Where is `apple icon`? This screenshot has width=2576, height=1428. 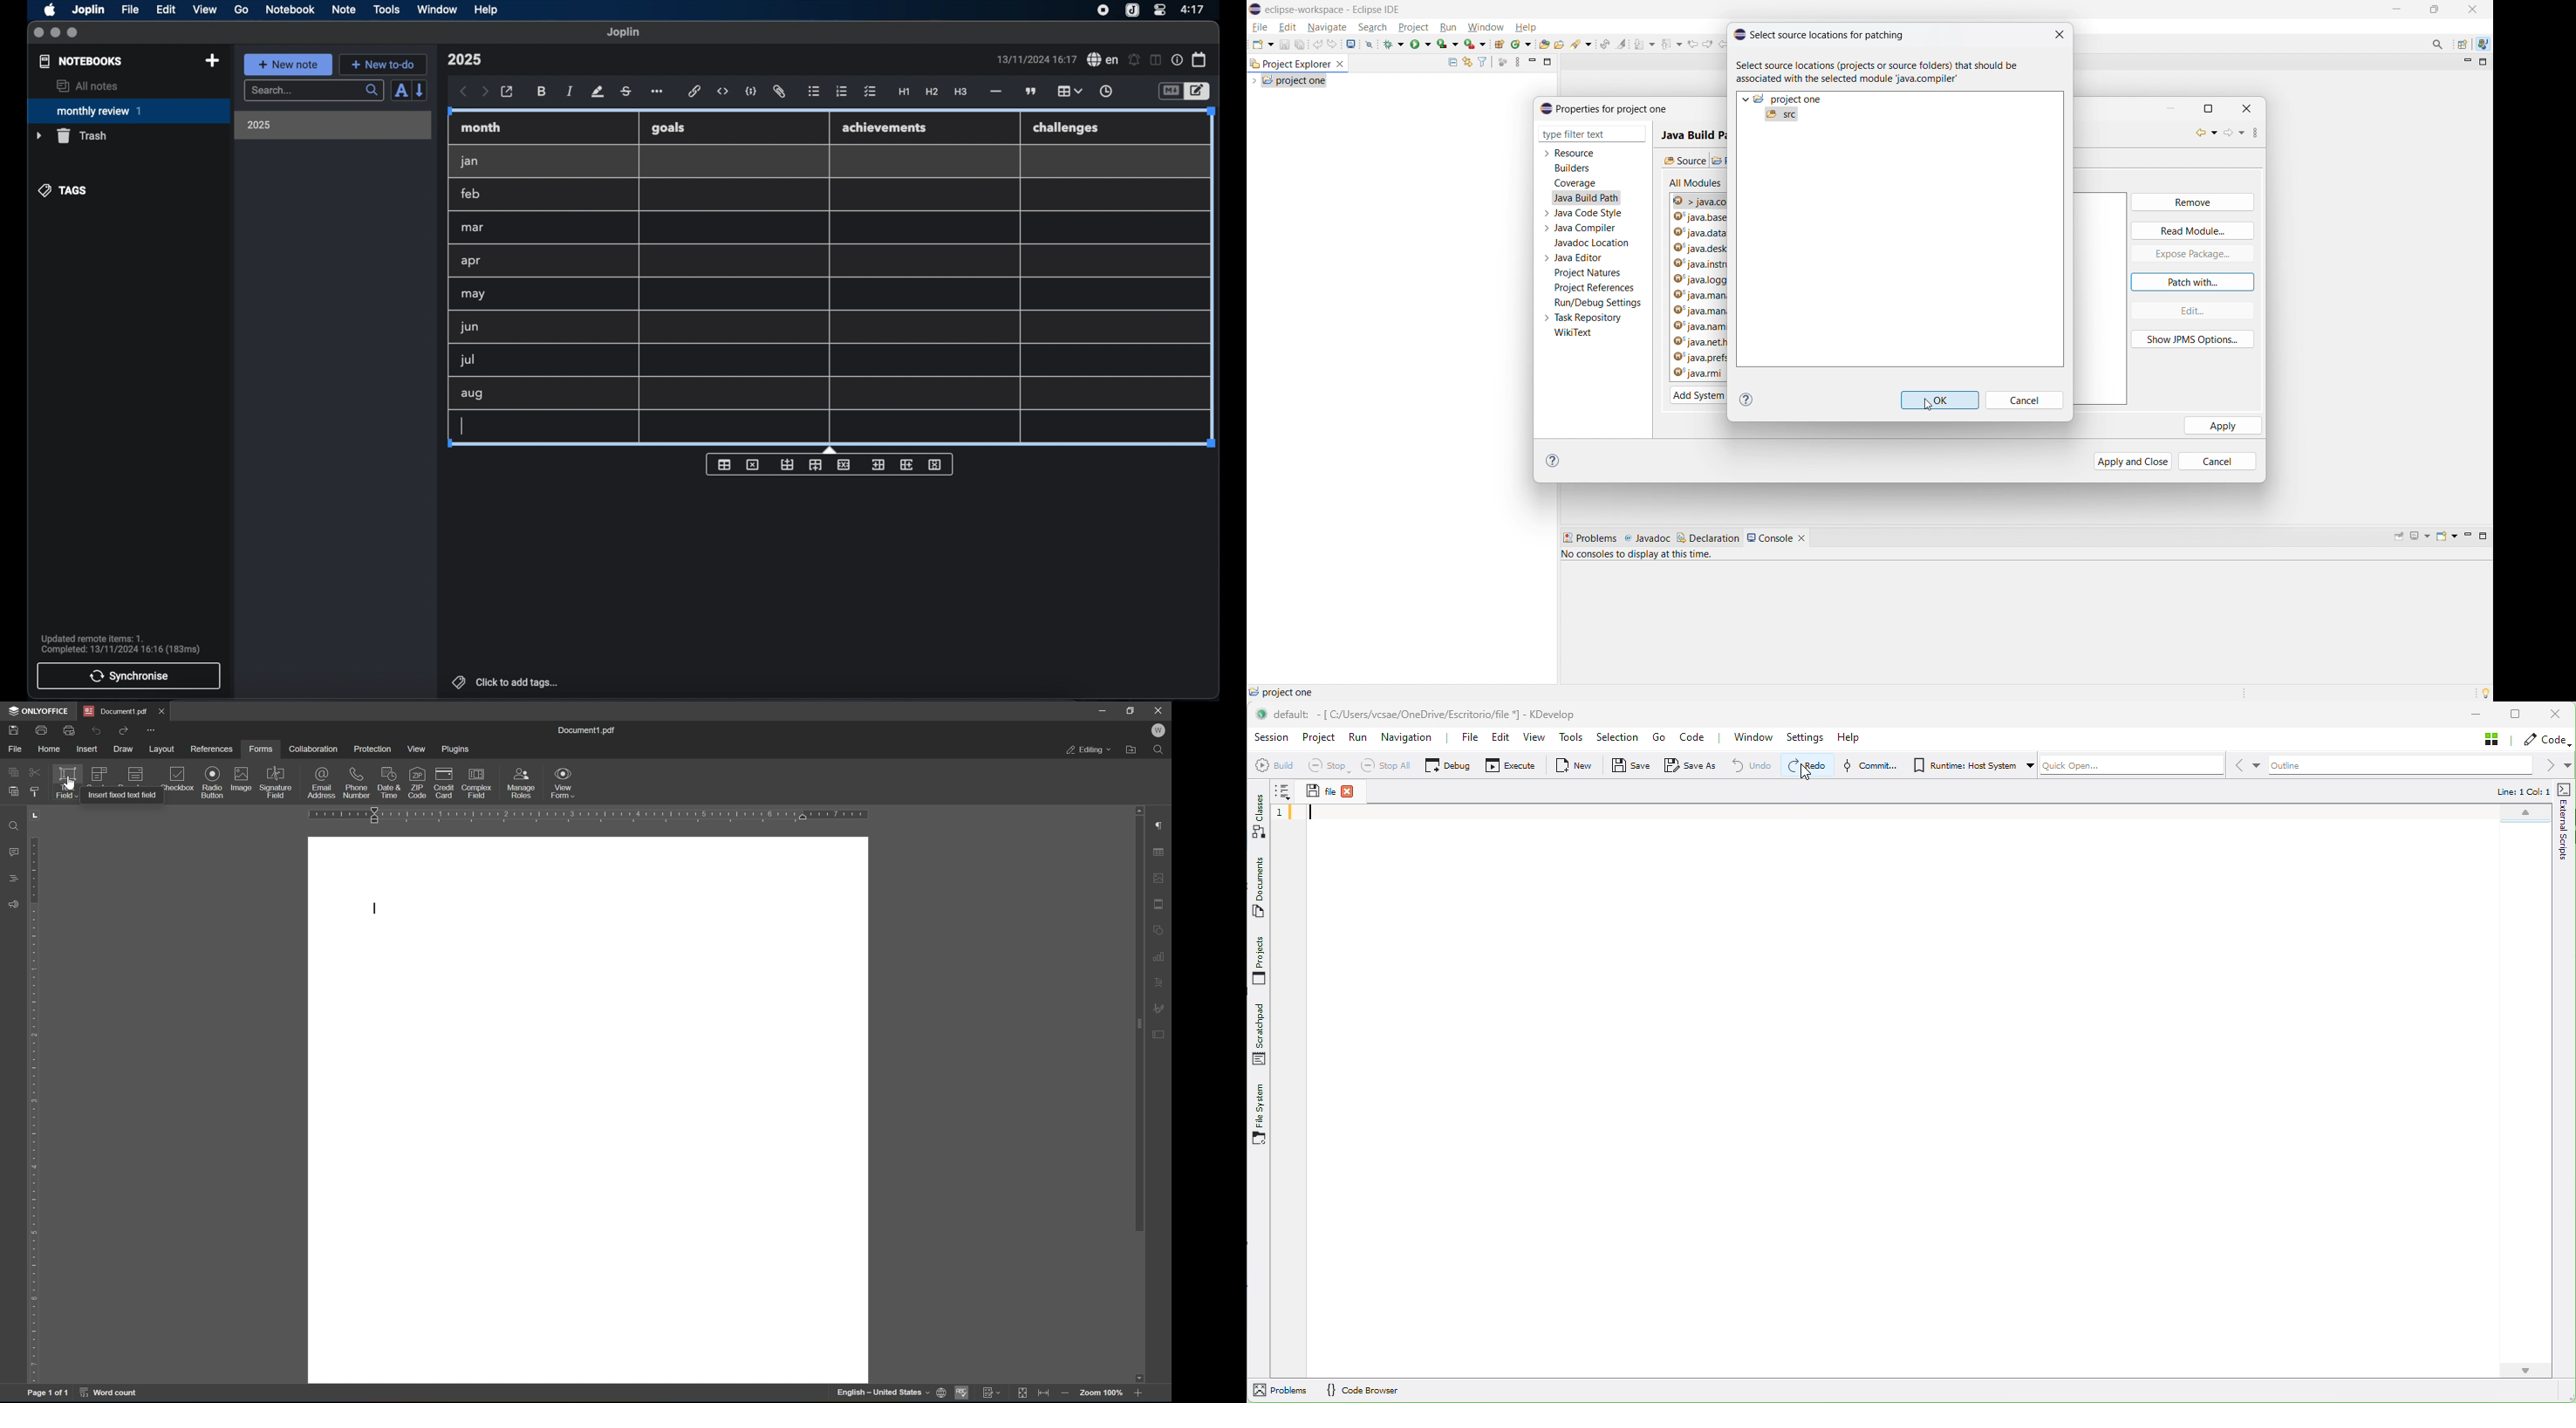 apple icon is located at coordinates (49, 10).